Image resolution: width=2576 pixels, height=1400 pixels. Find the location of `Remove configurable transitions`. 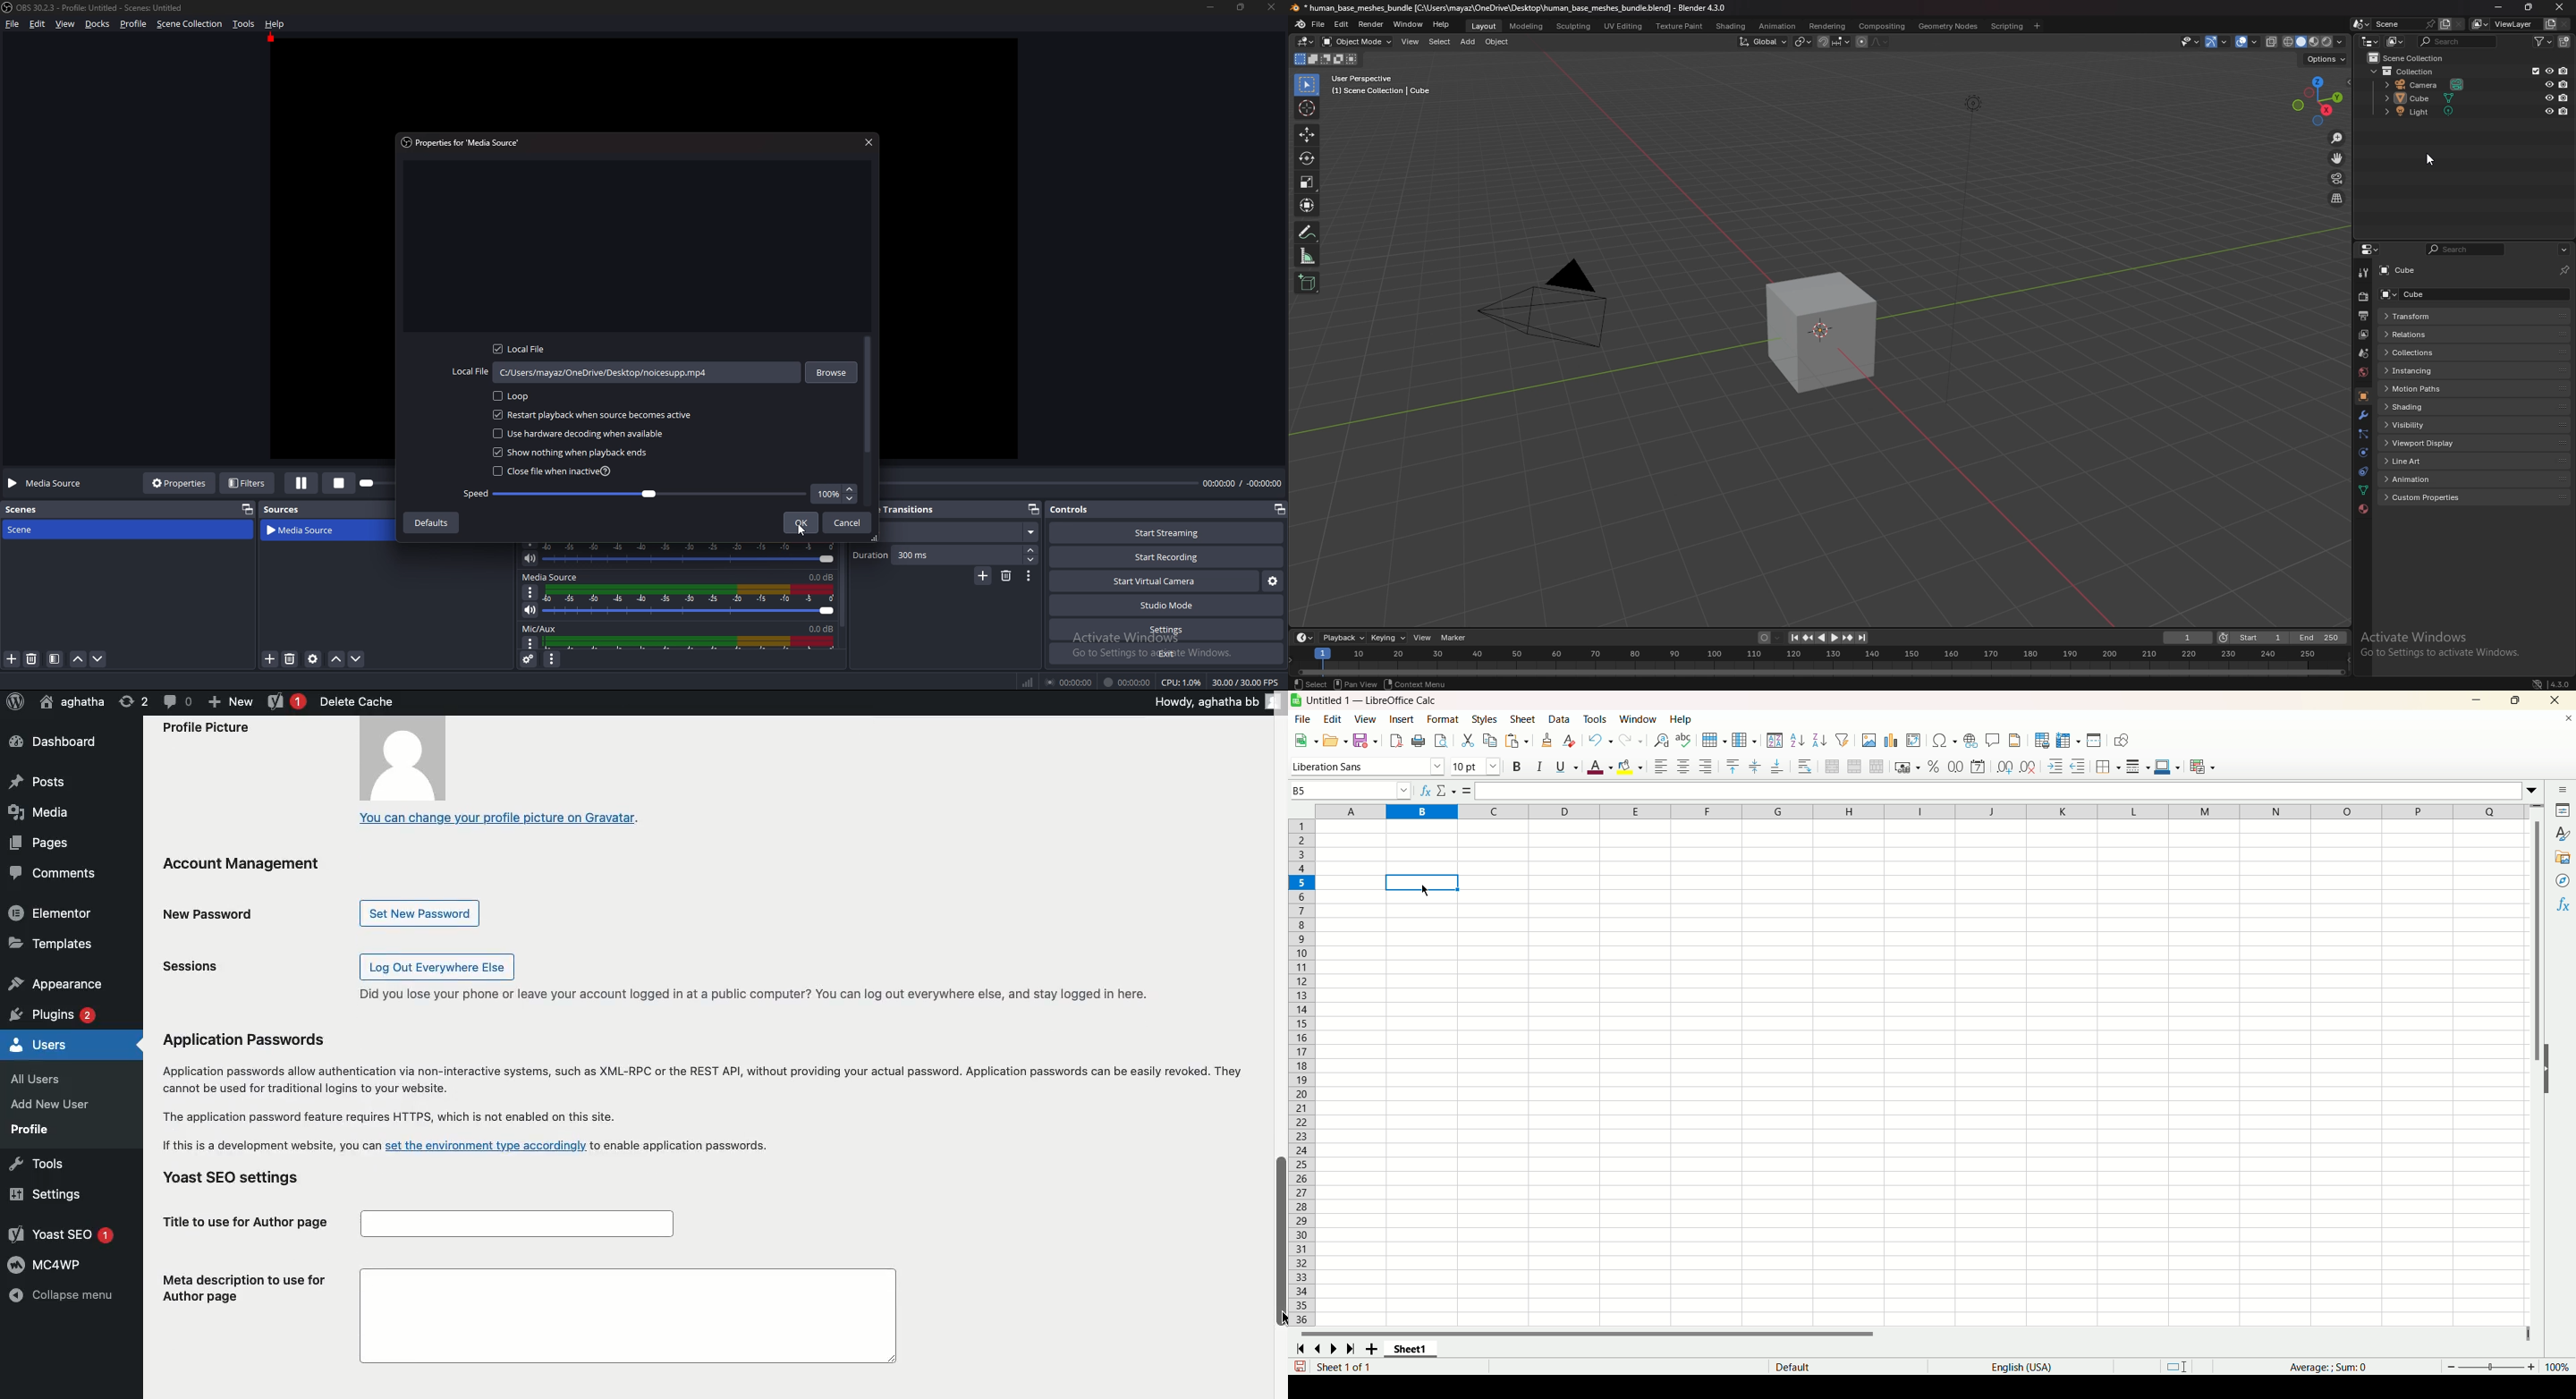

Remove configurable transitions is located at coordinates (1007, 575).